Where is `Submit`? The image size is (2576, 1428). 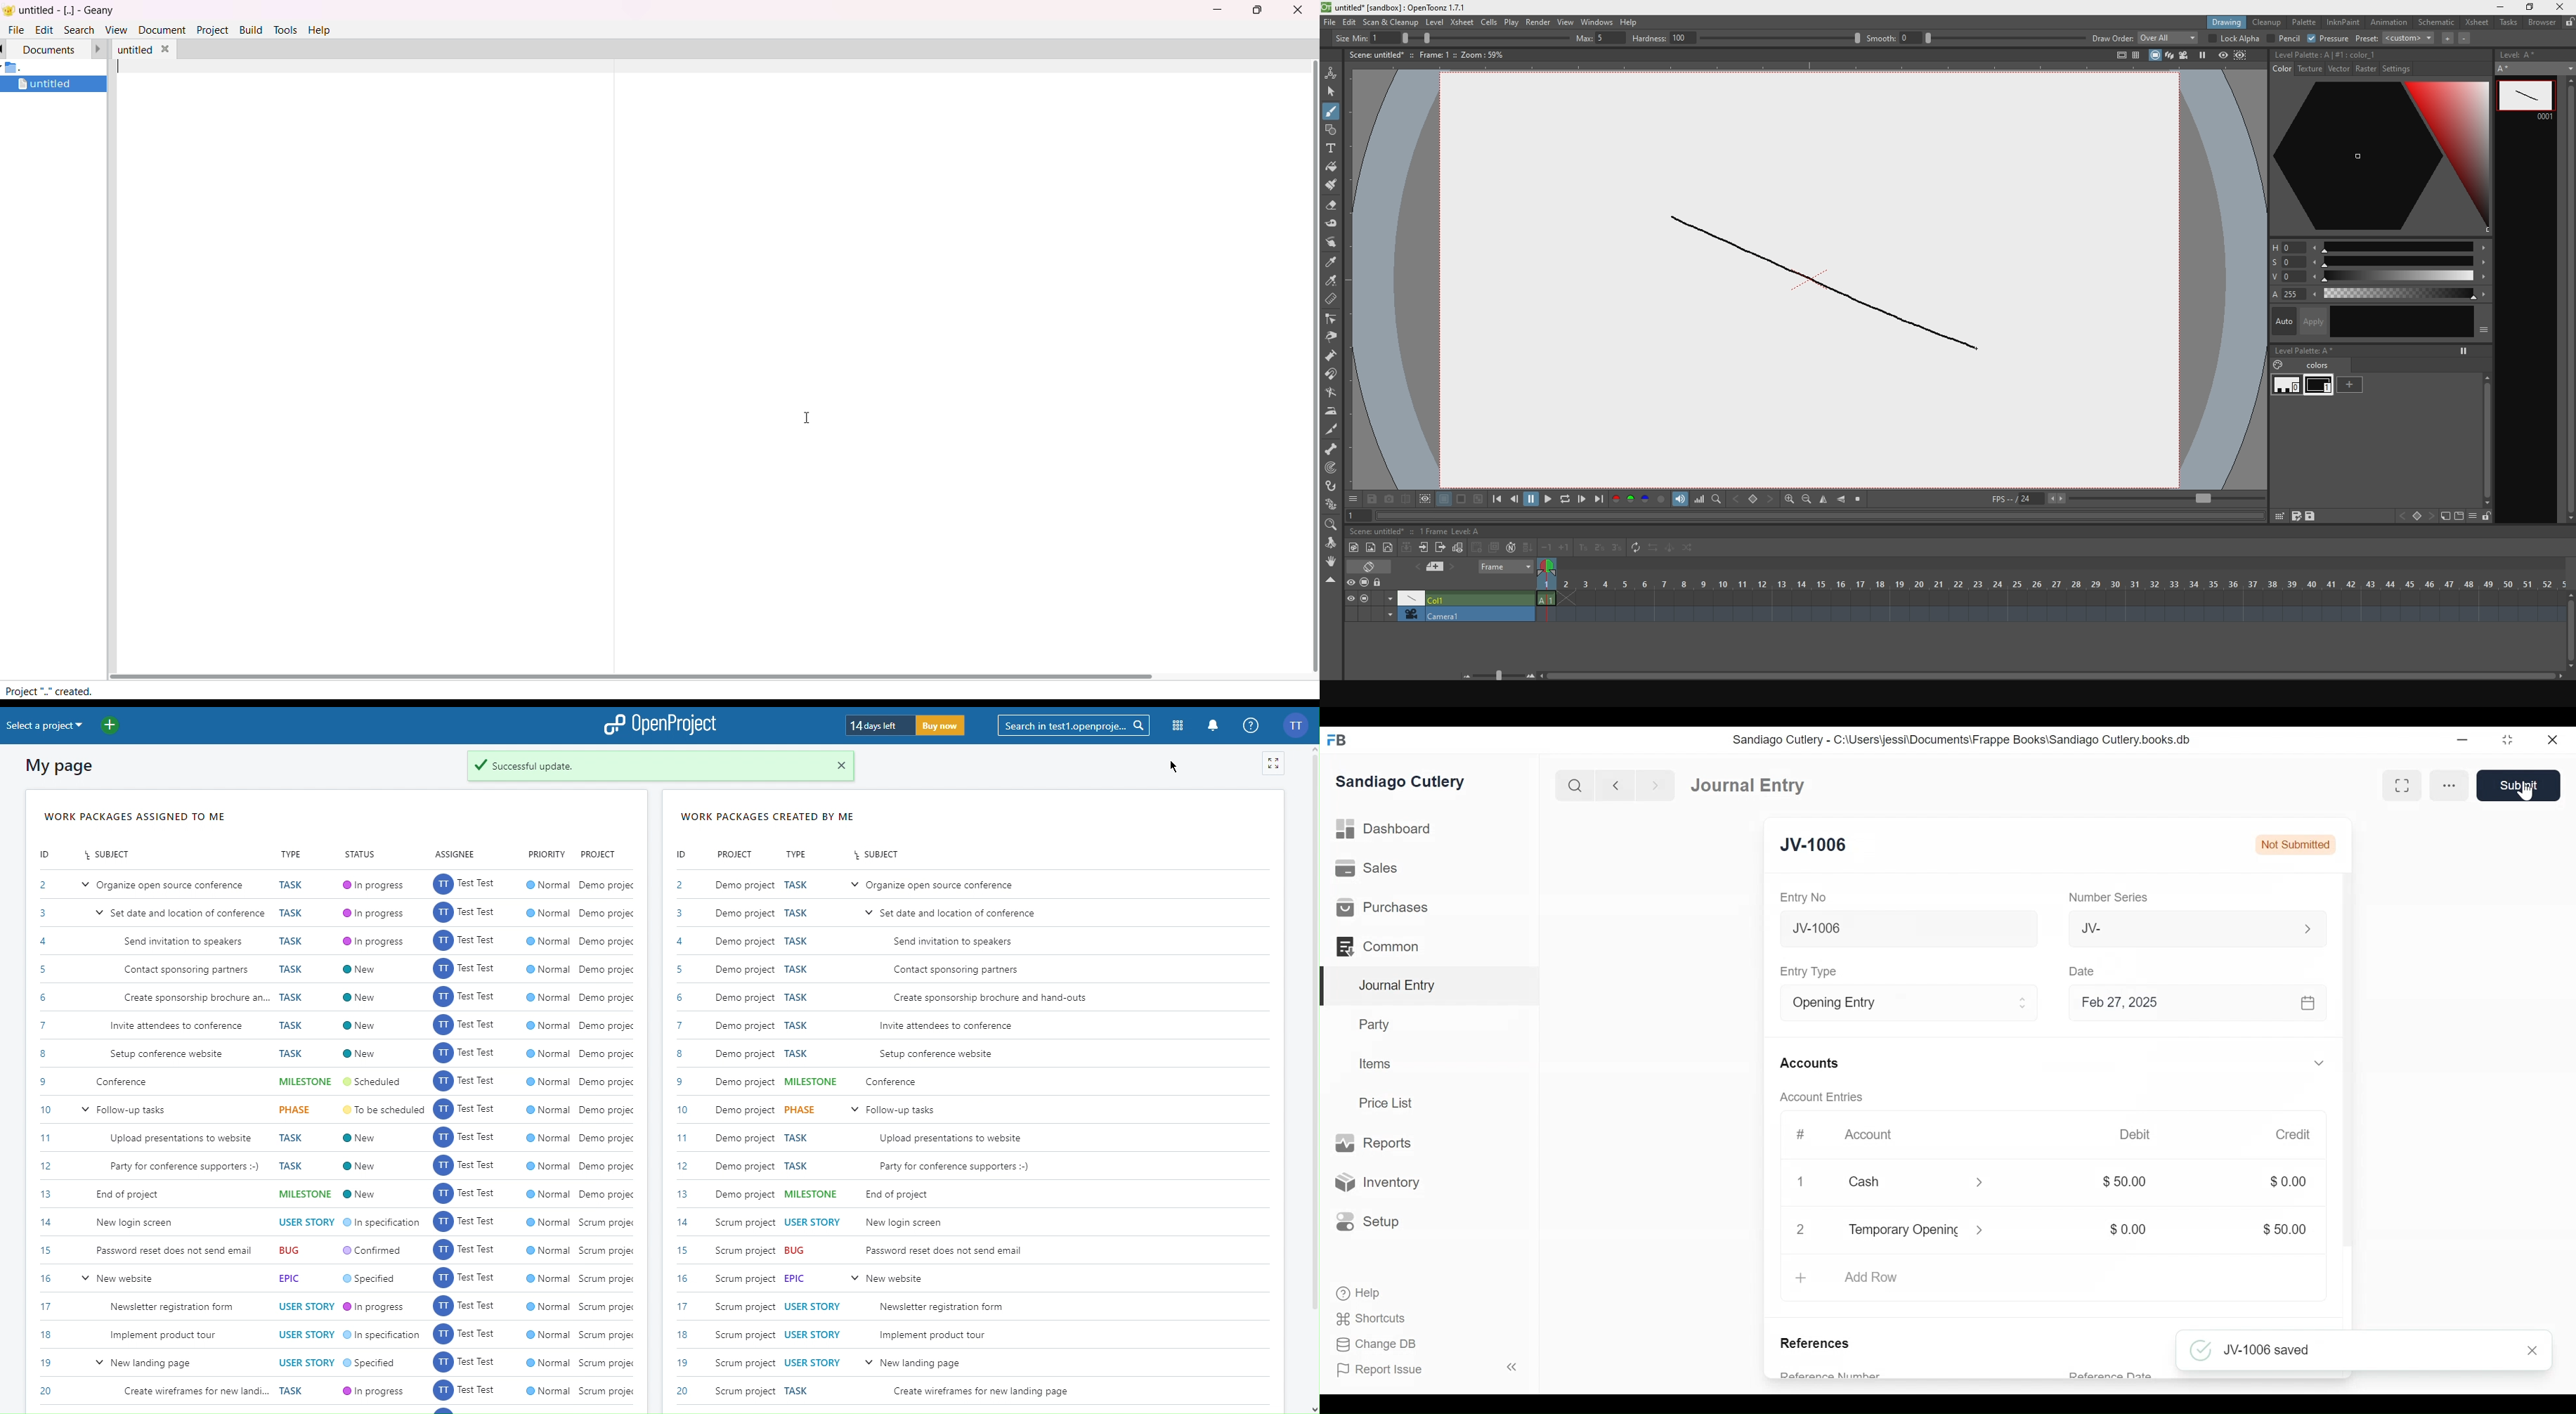 Submit is located at coordinates (2518, 786).